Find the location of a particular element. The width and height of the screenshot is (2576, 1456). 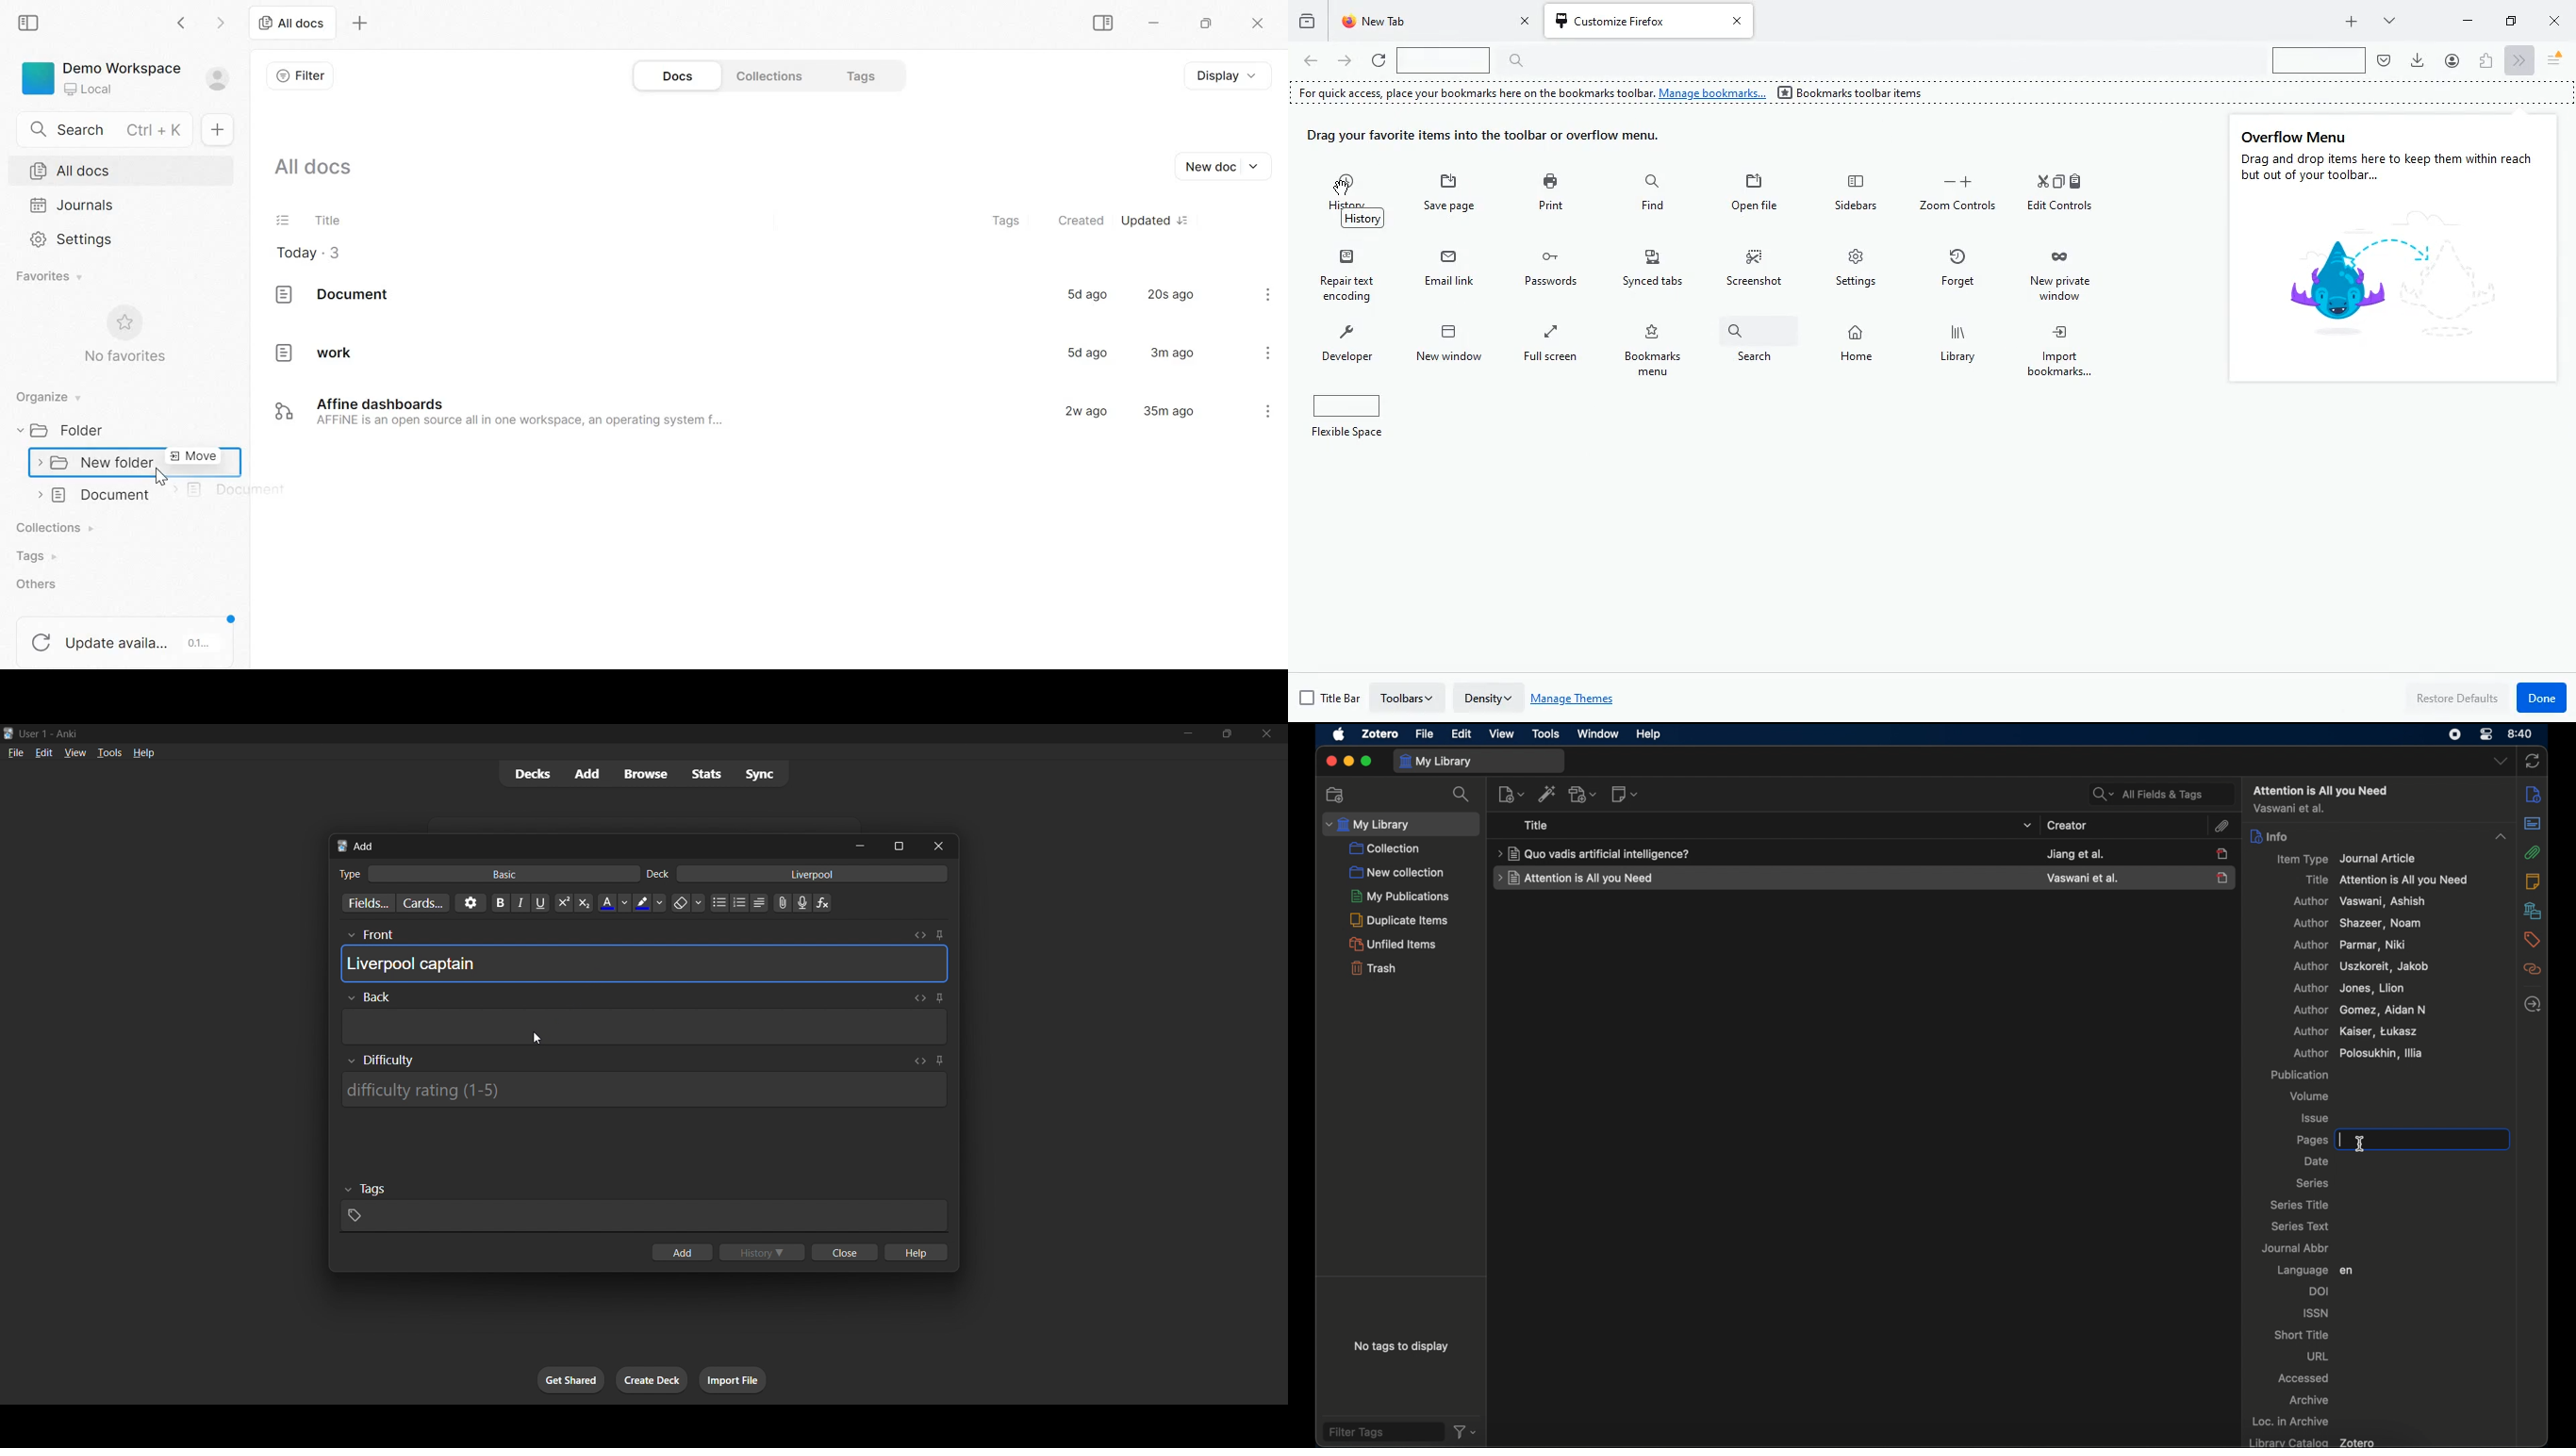

Underline is located at coordinates (540, 903).